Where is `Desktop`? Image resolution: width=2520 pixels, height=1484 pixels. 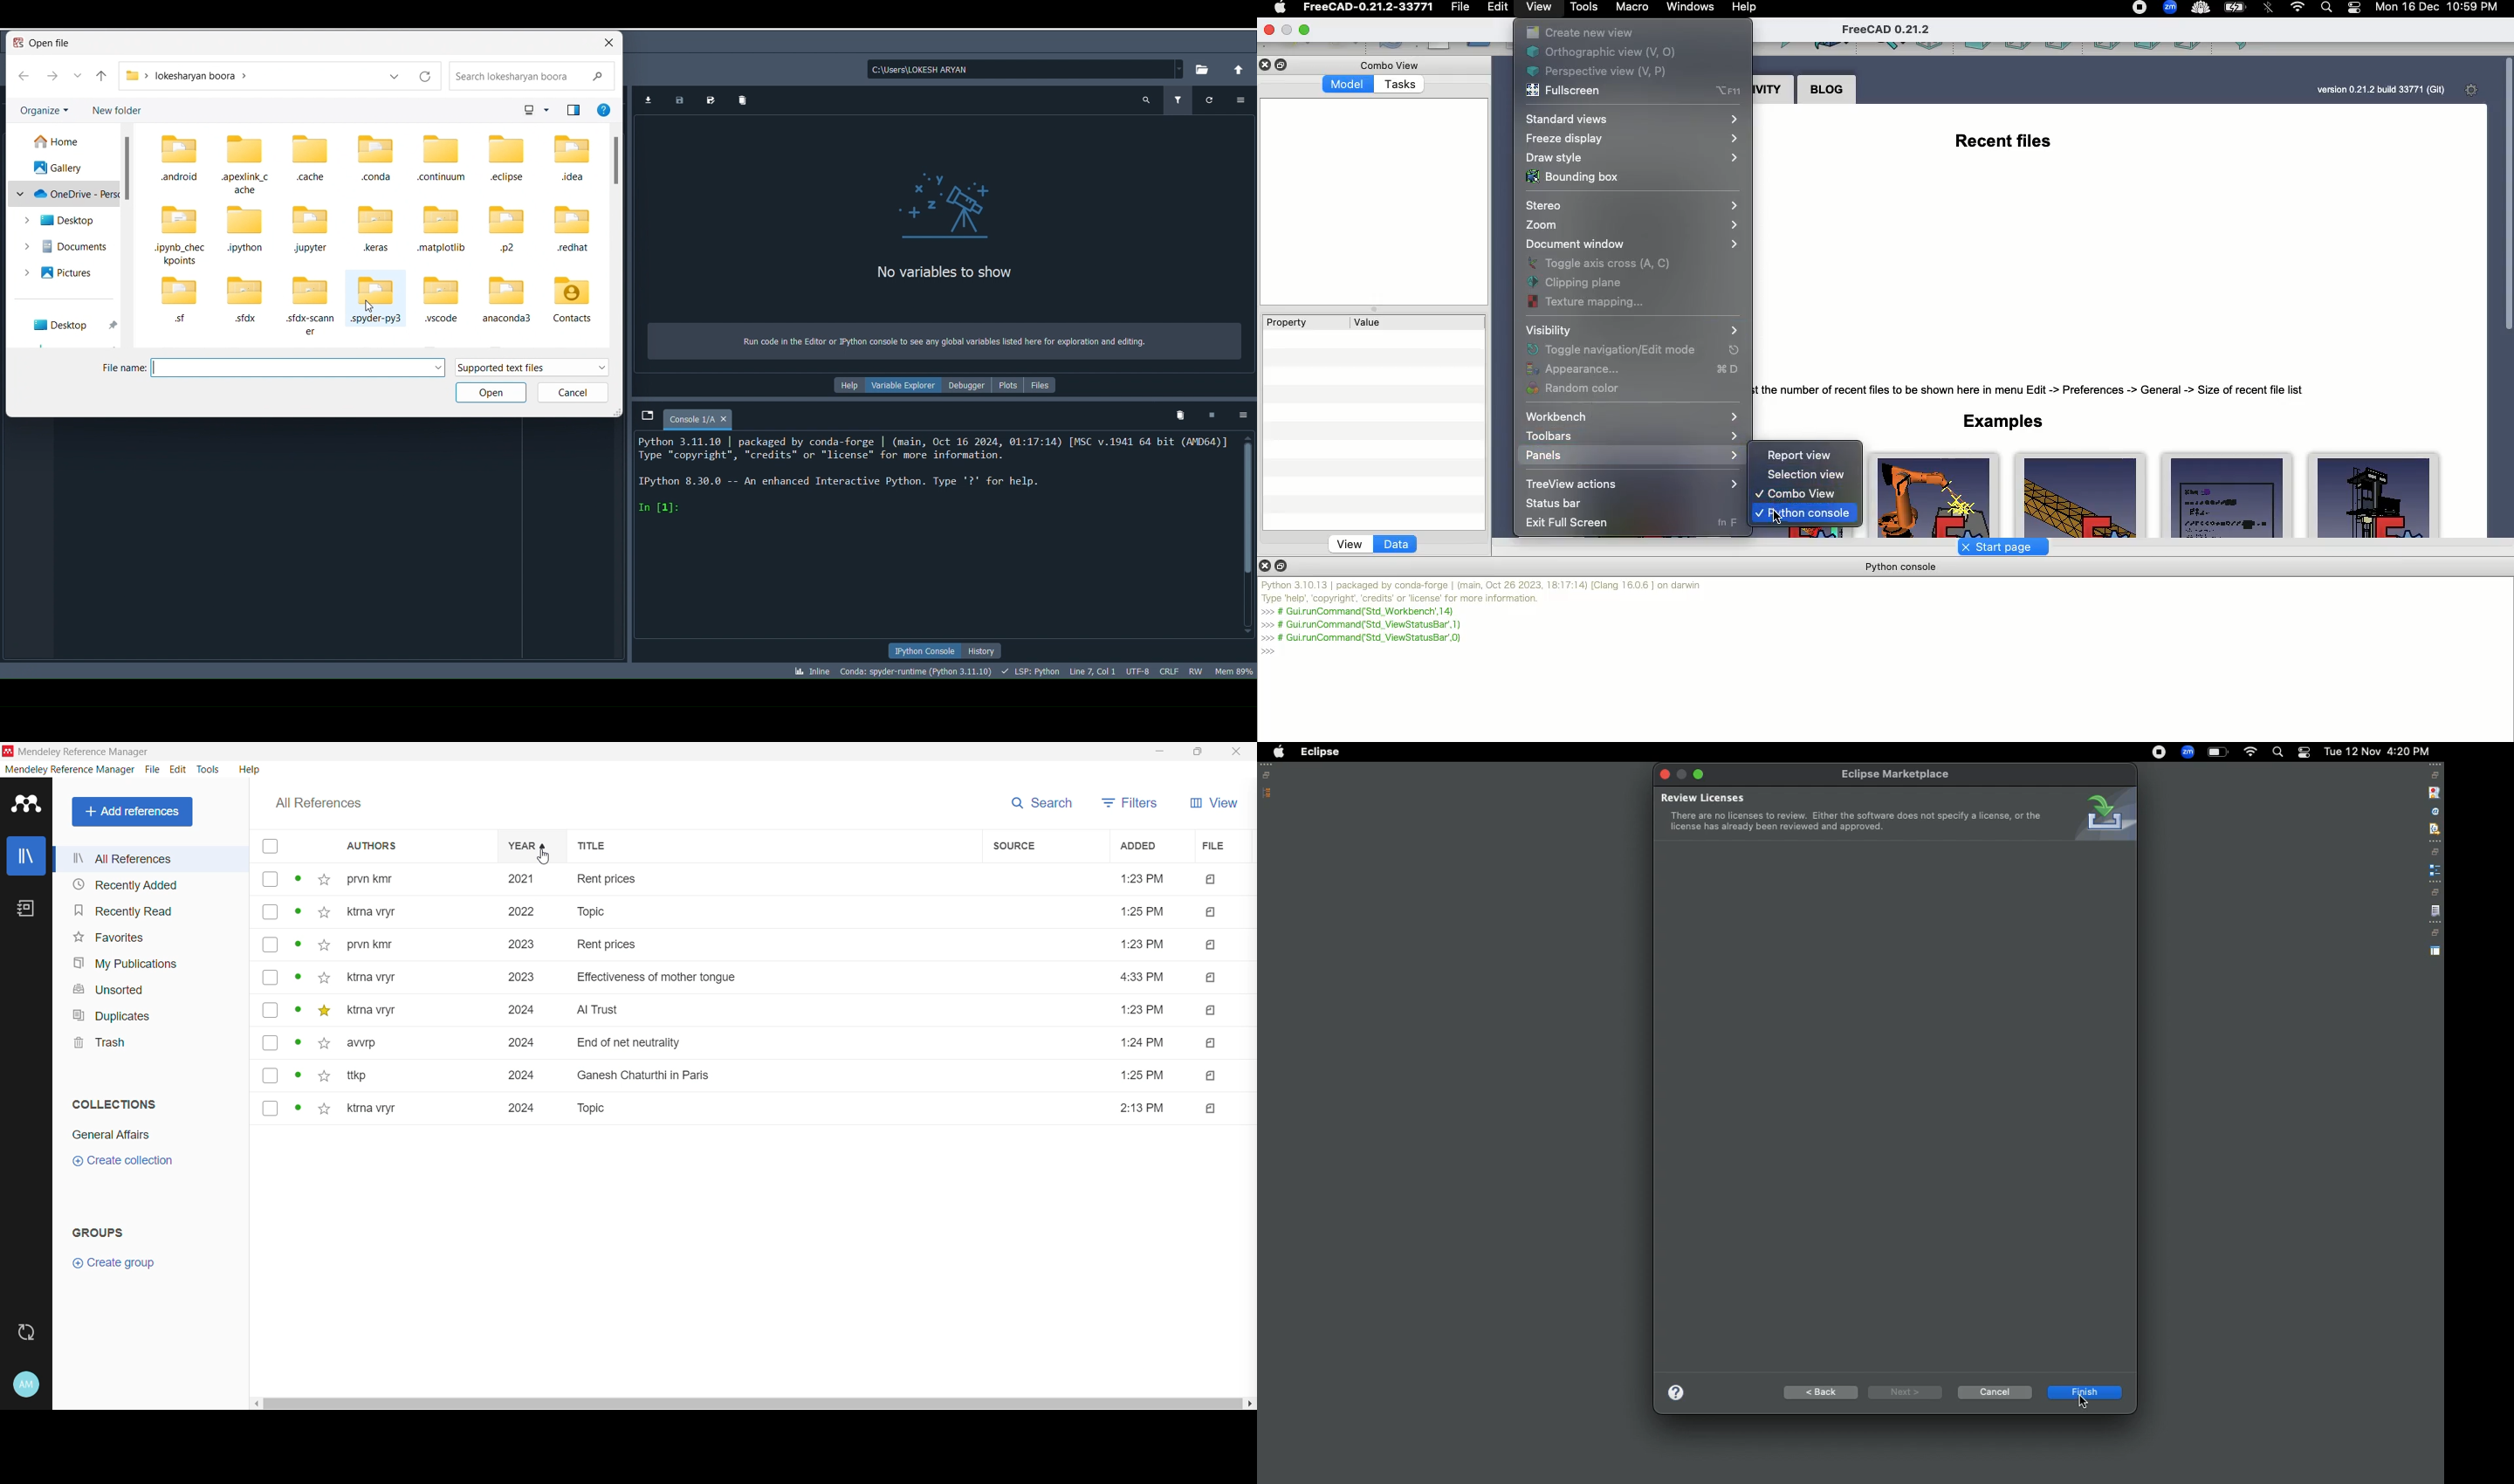 Desktop is located at coordinates (68, 219).